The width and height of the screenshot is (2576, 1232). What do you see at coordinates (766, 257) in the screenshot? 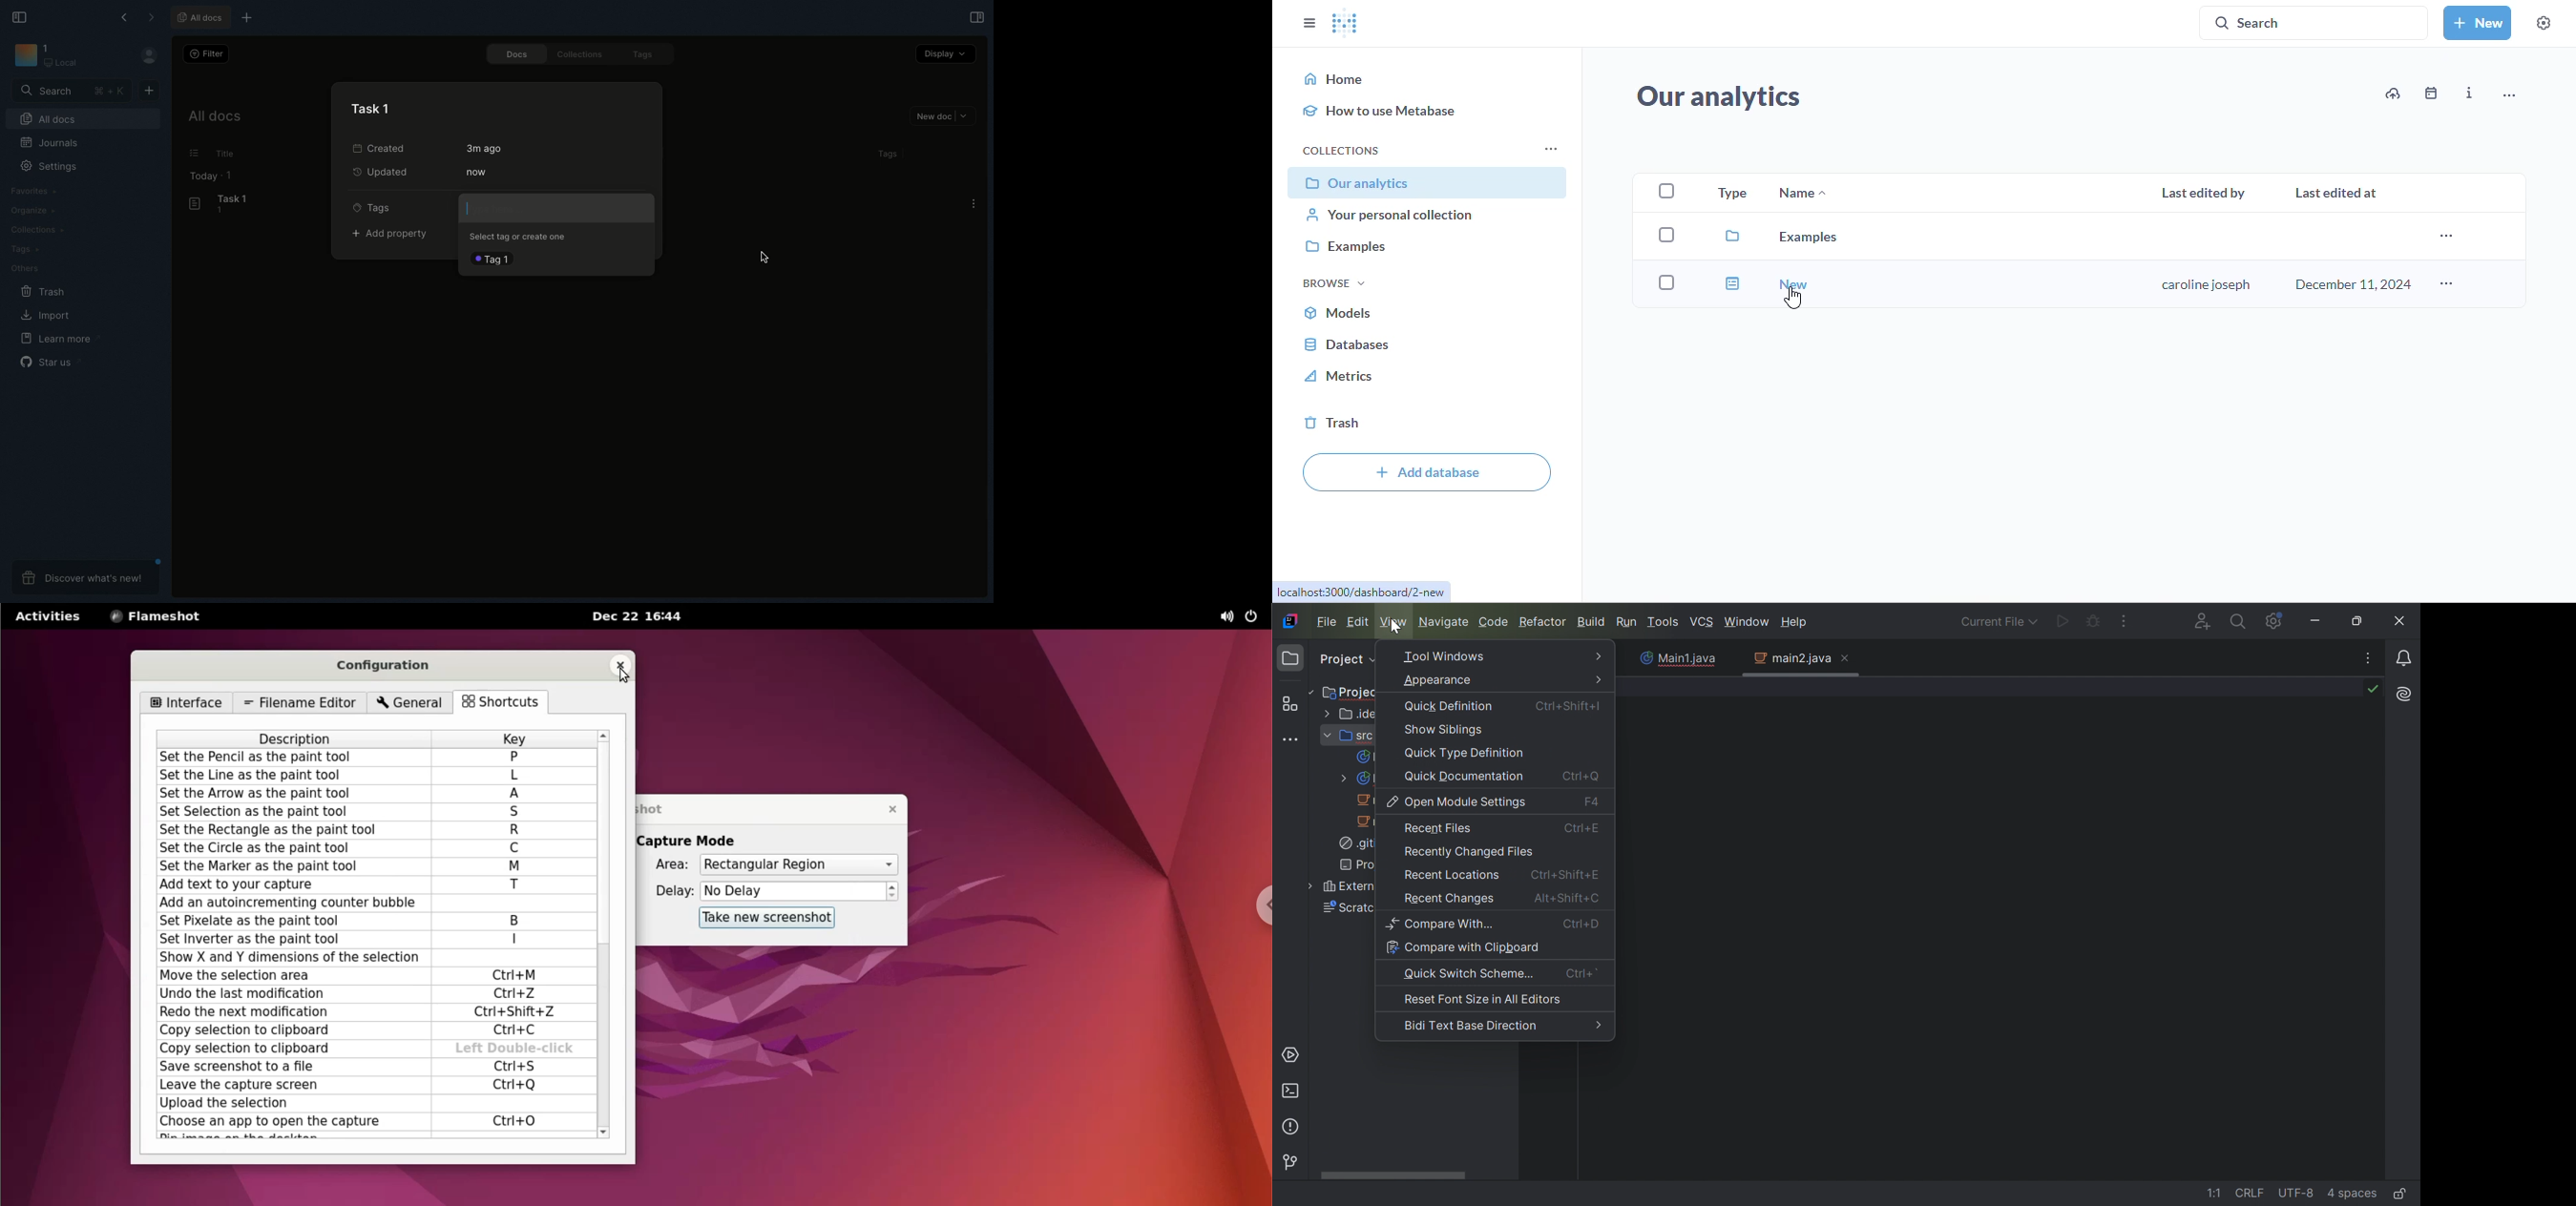
I see `Cursor` at bounding box center [766, 257].